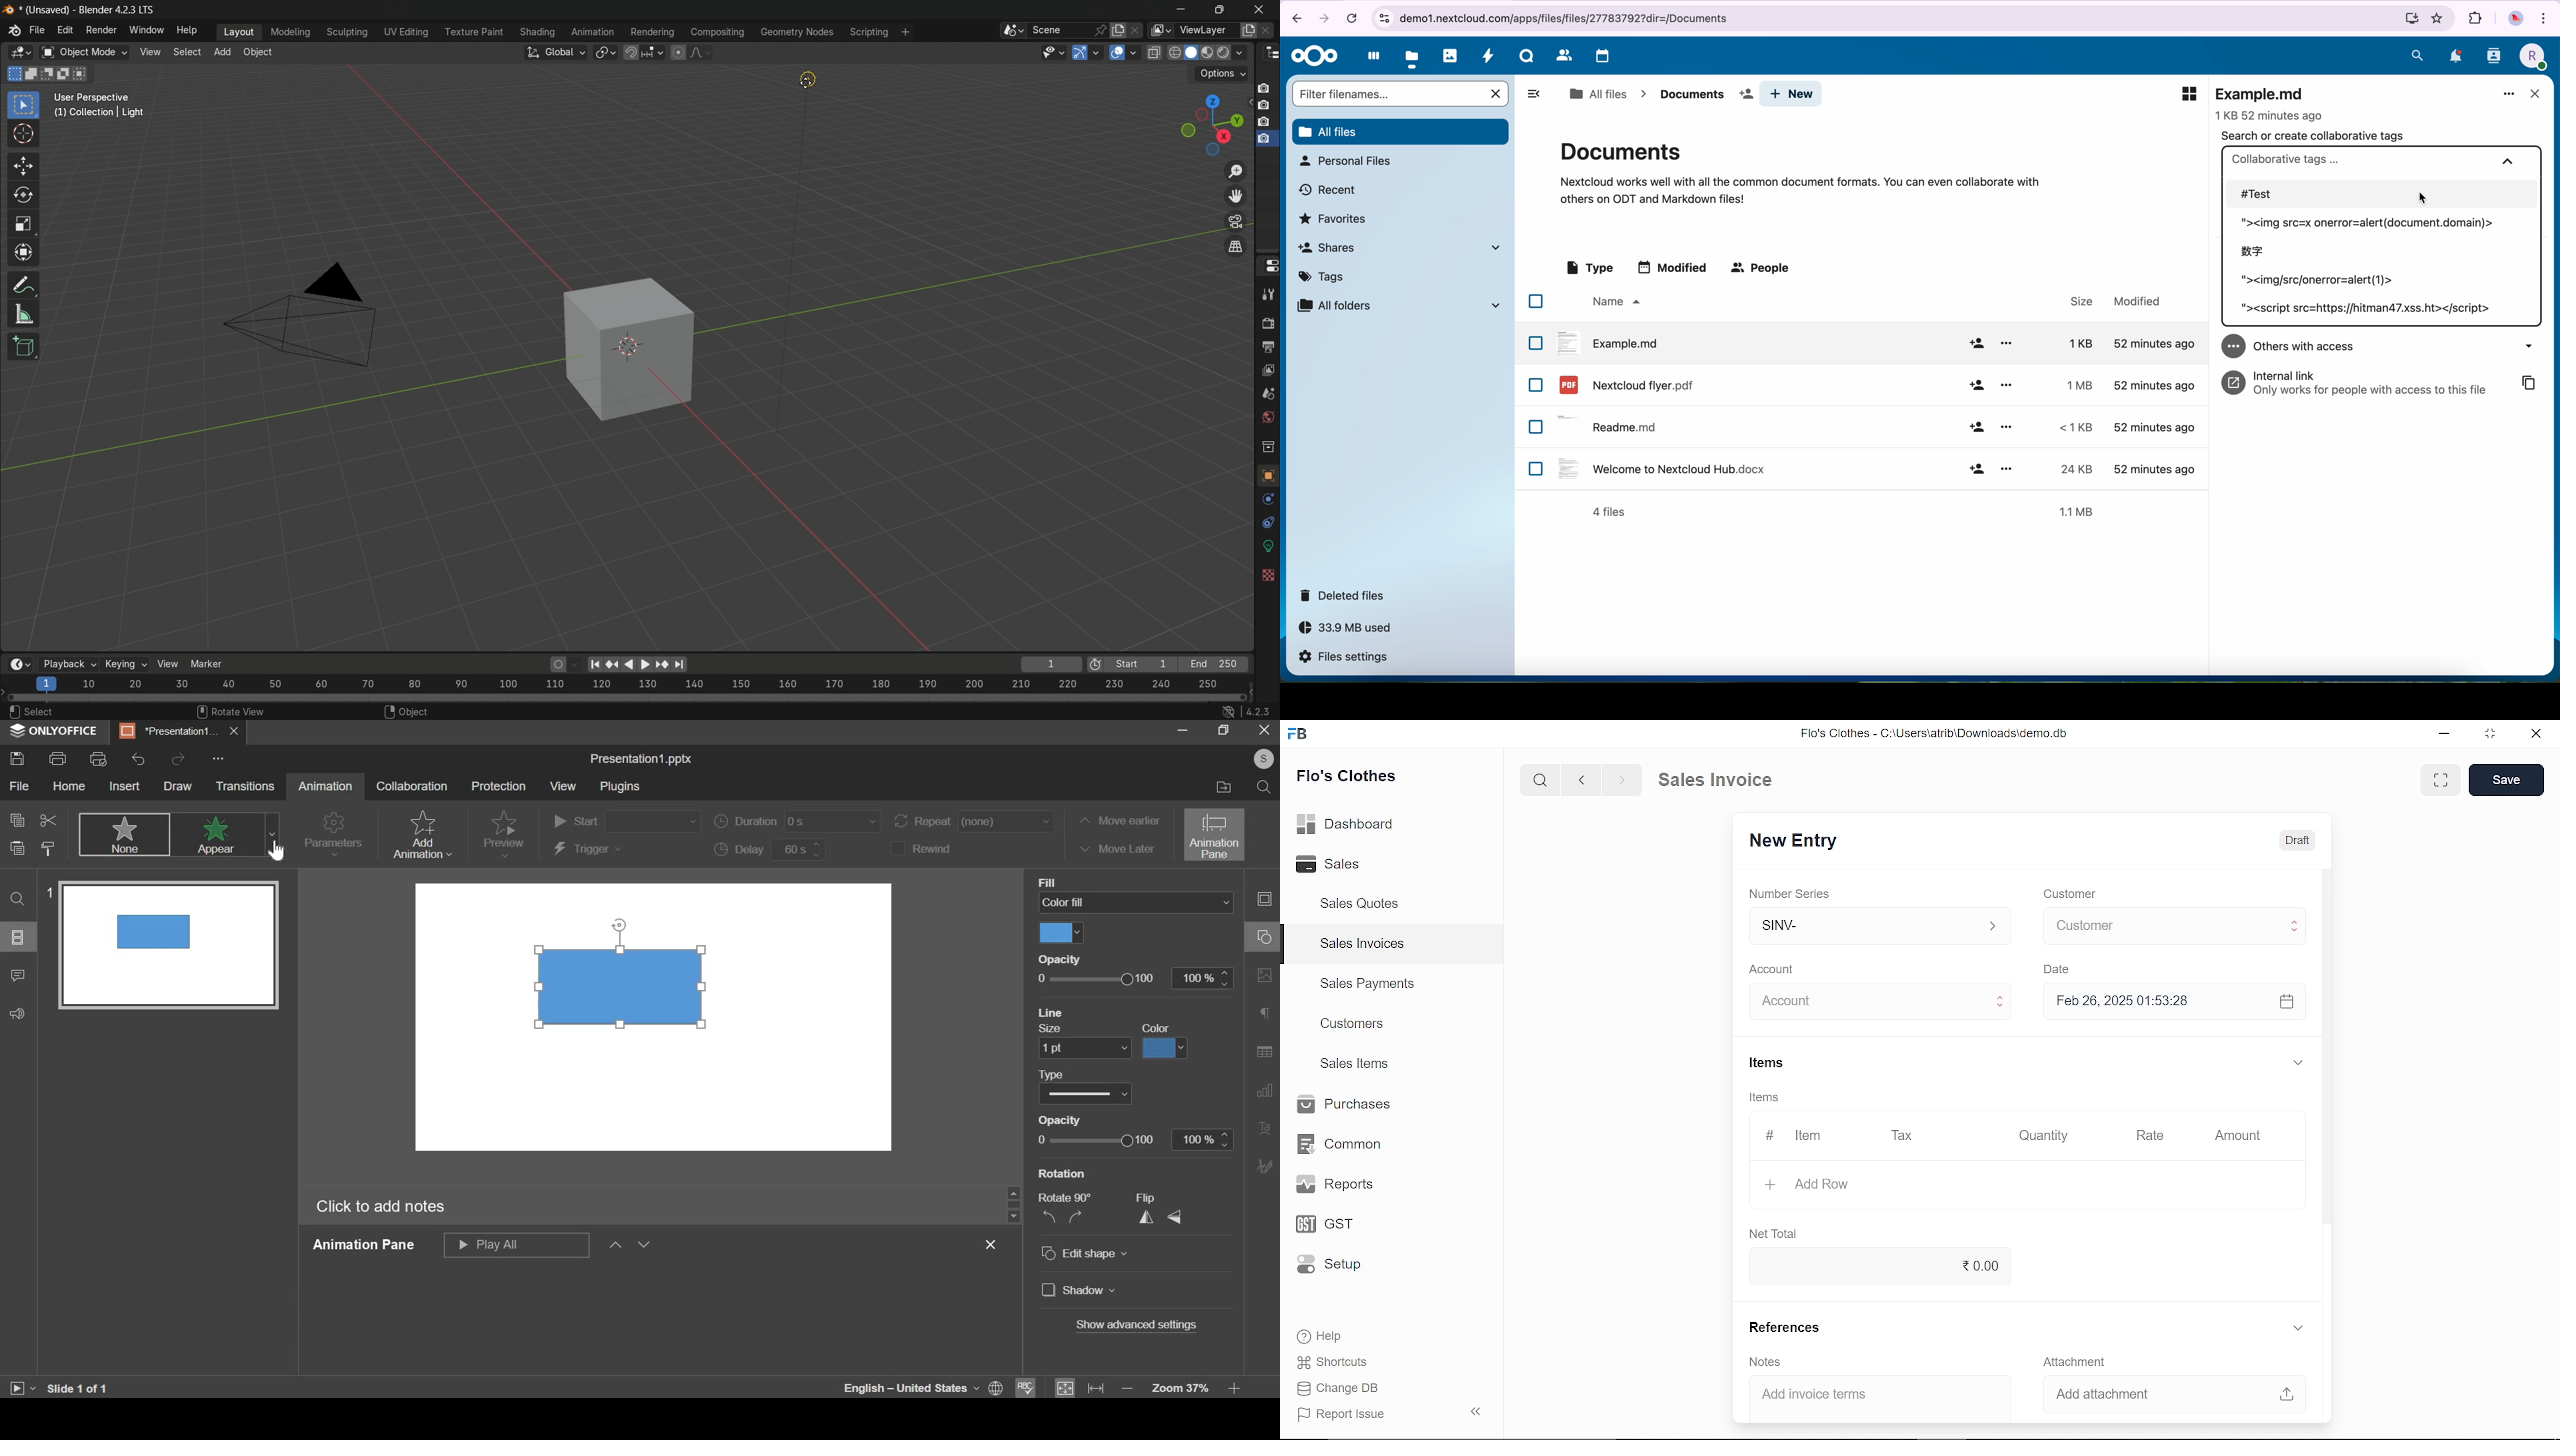 The height and width of the screenshot is (1456, 2576). What do you see at coordinates (1078, 1291) in the screenshot?
I see `shadow` at bounding box center [1078, 1291].